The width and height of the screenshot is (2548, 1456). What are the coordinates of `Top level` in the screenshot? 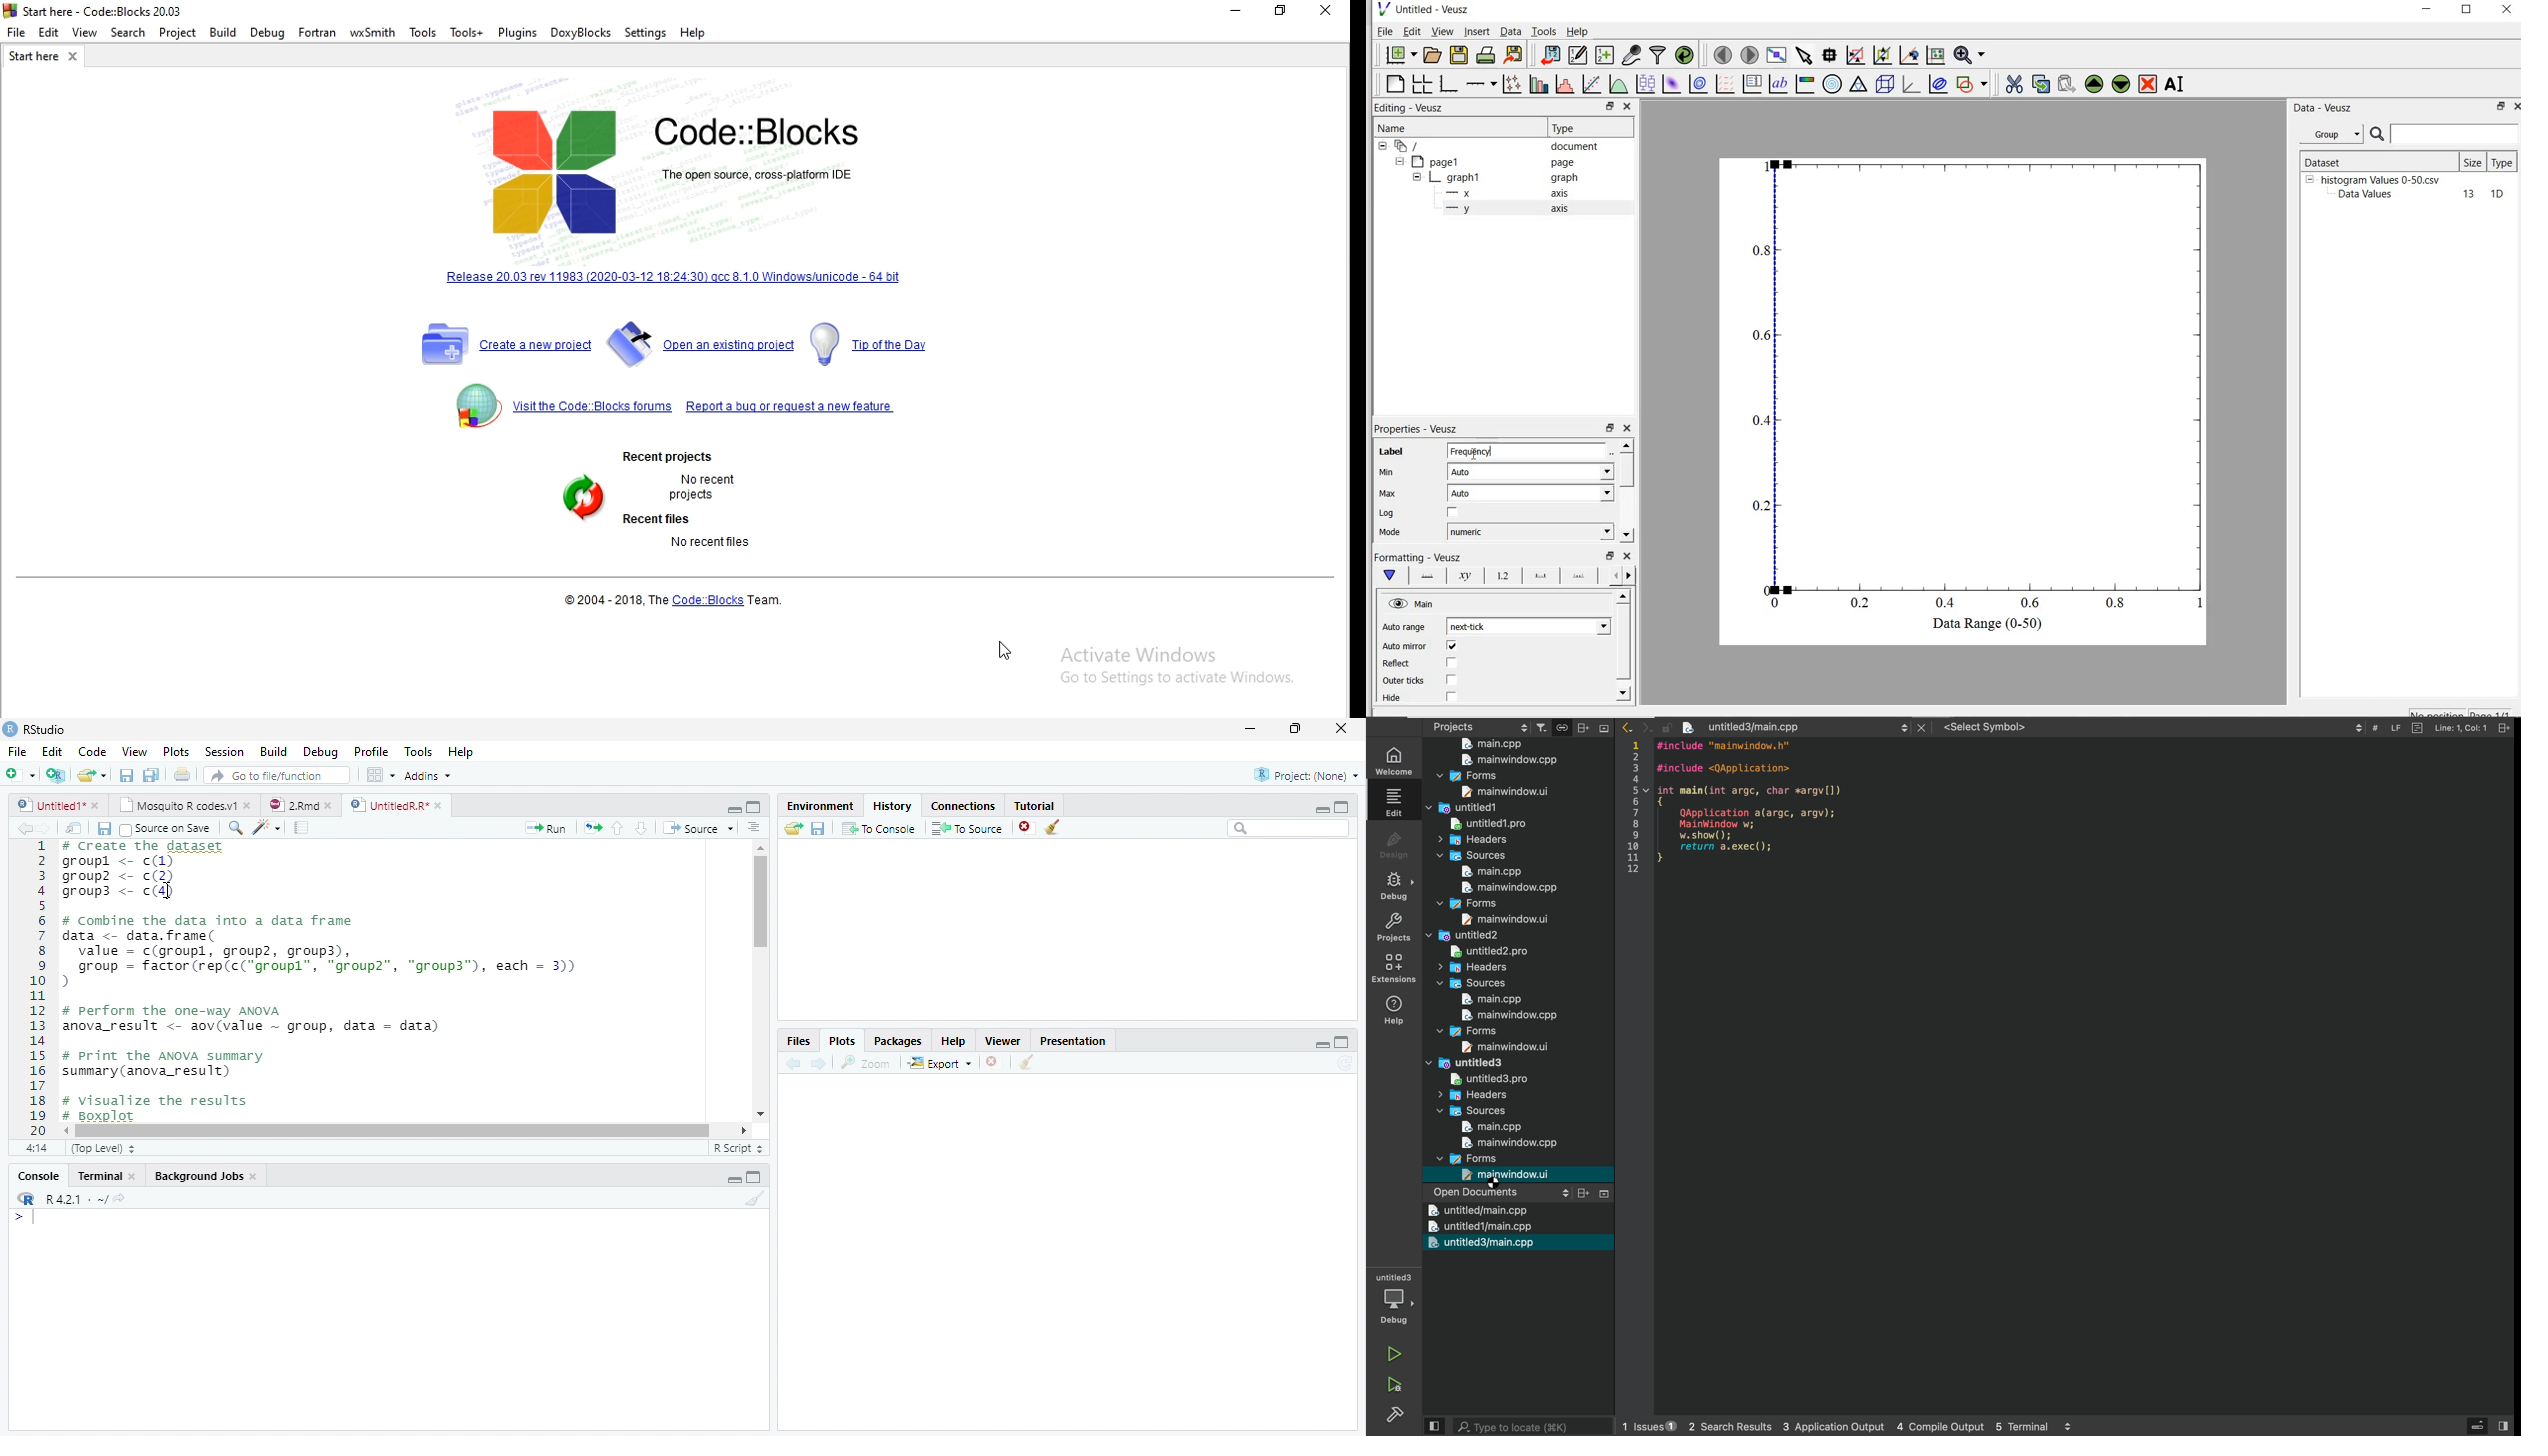 It's located at (106, 1149).